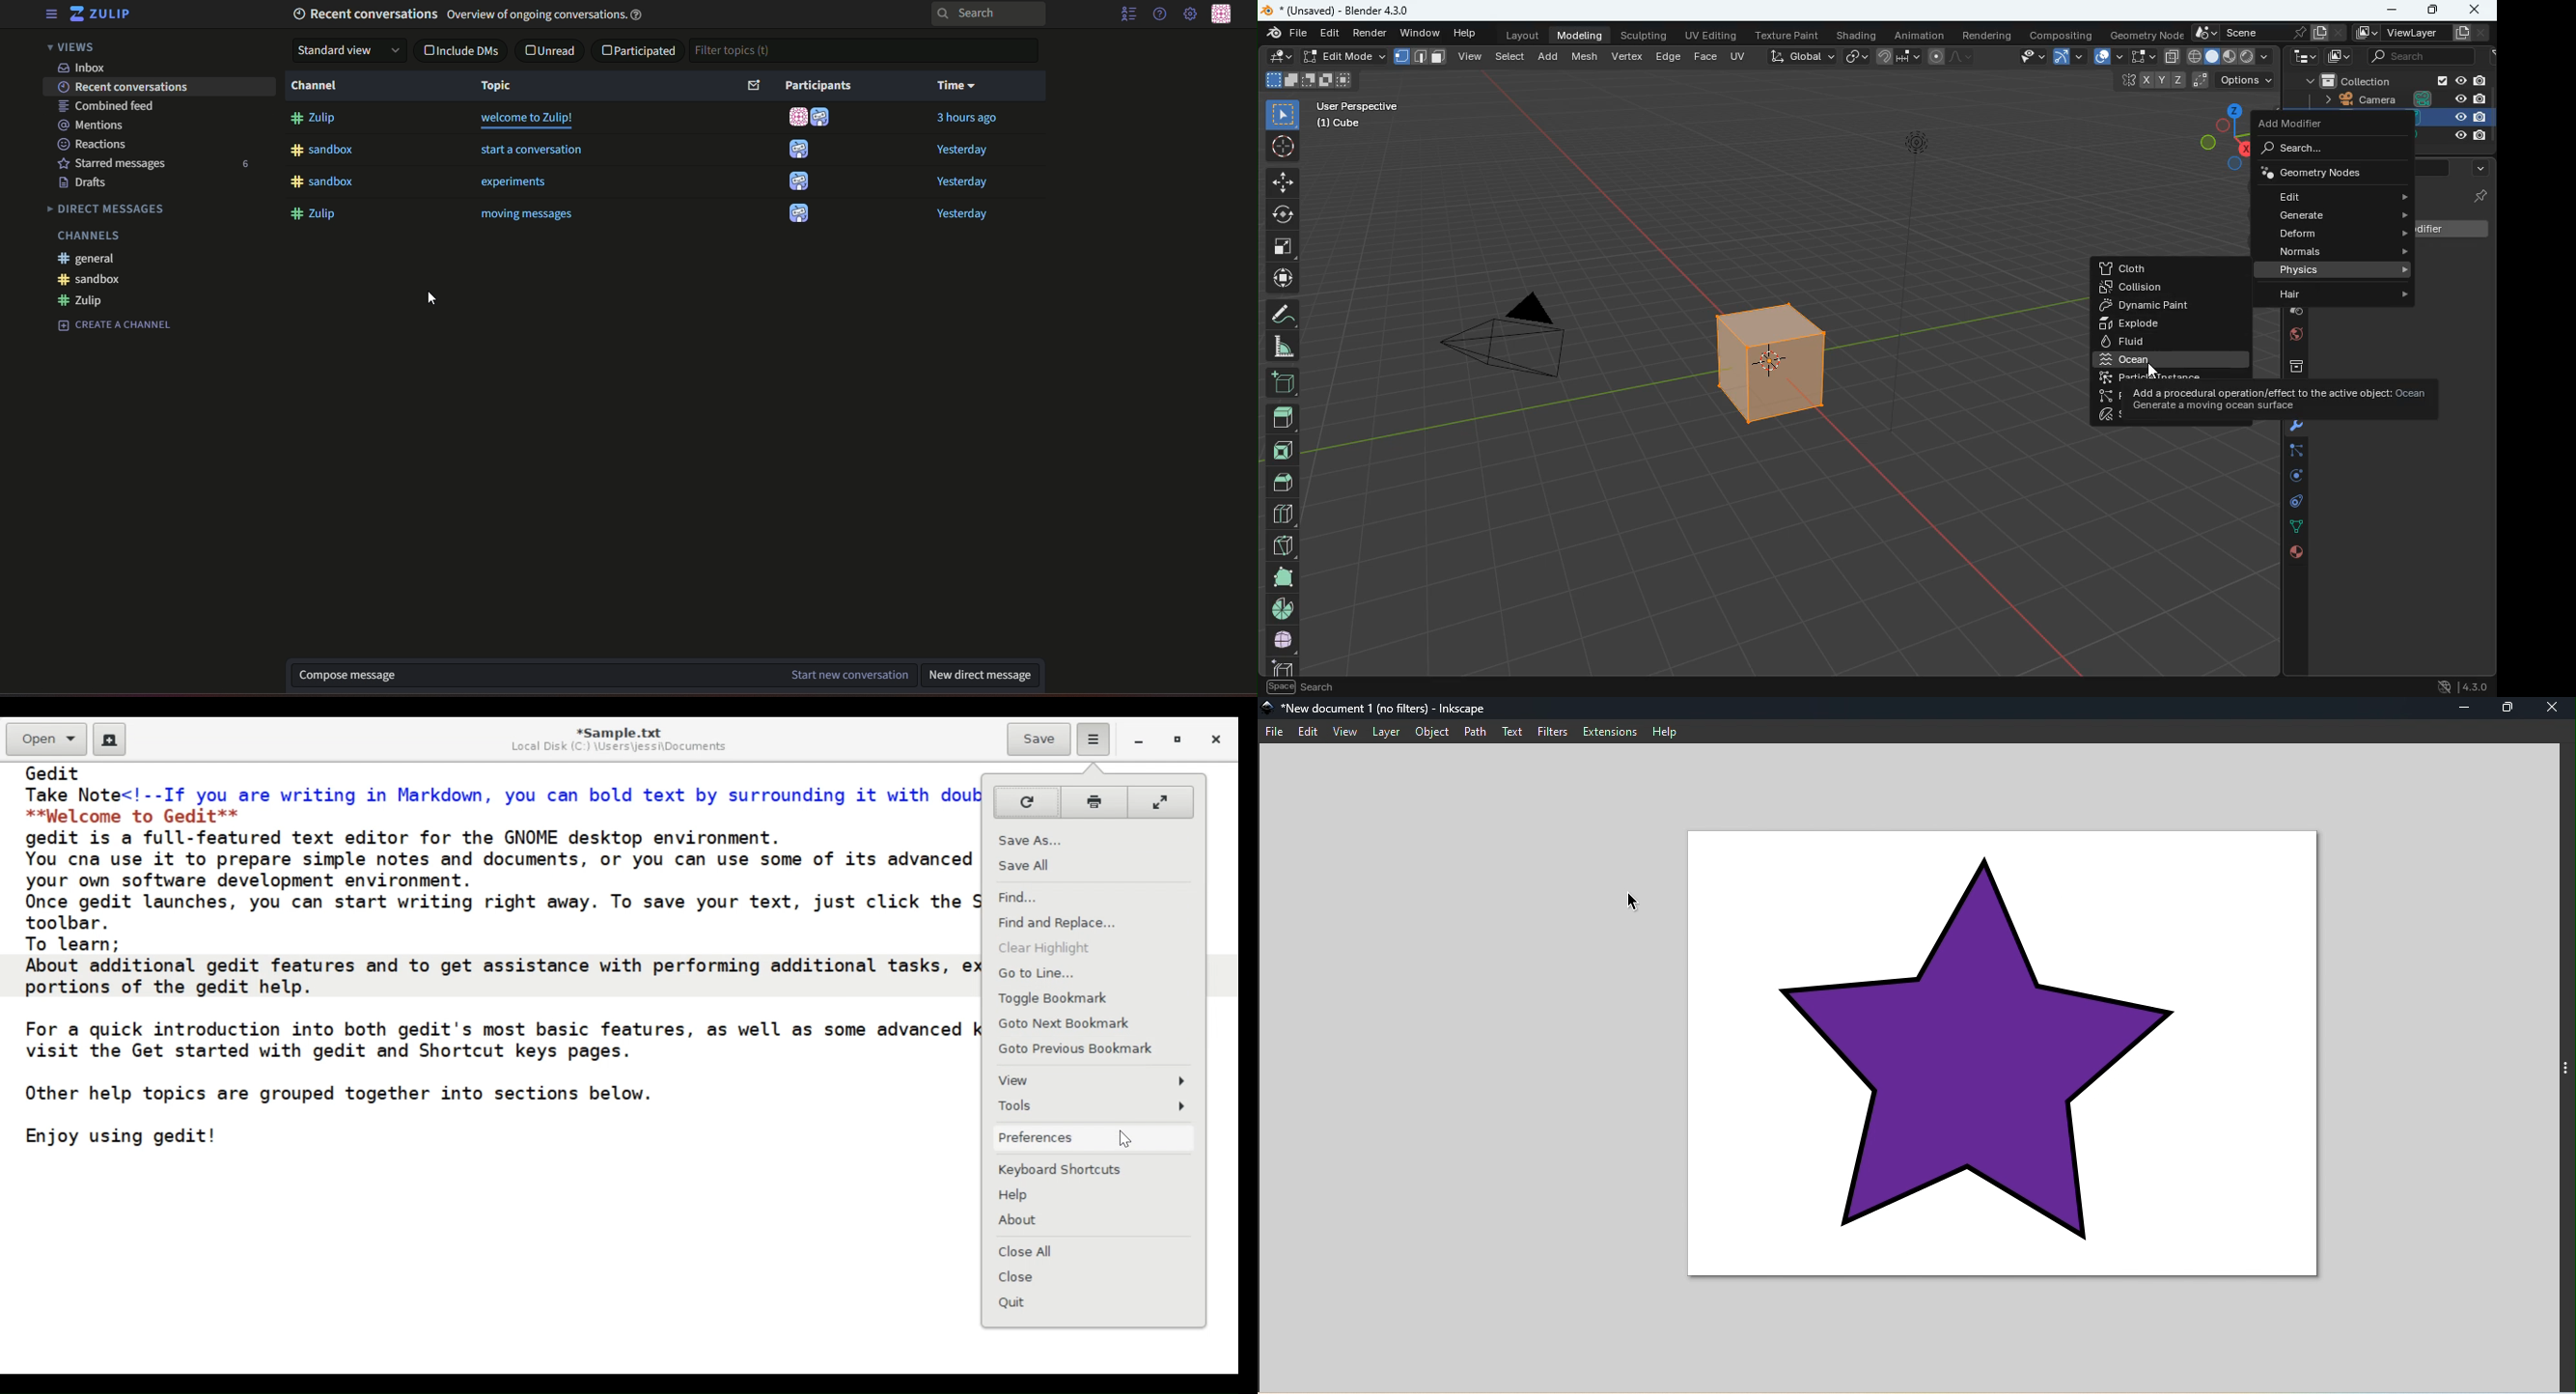  What do you see at coordinates (96, 125) in the screenshot?
I see `mentions` at bounding box center [96, 125].